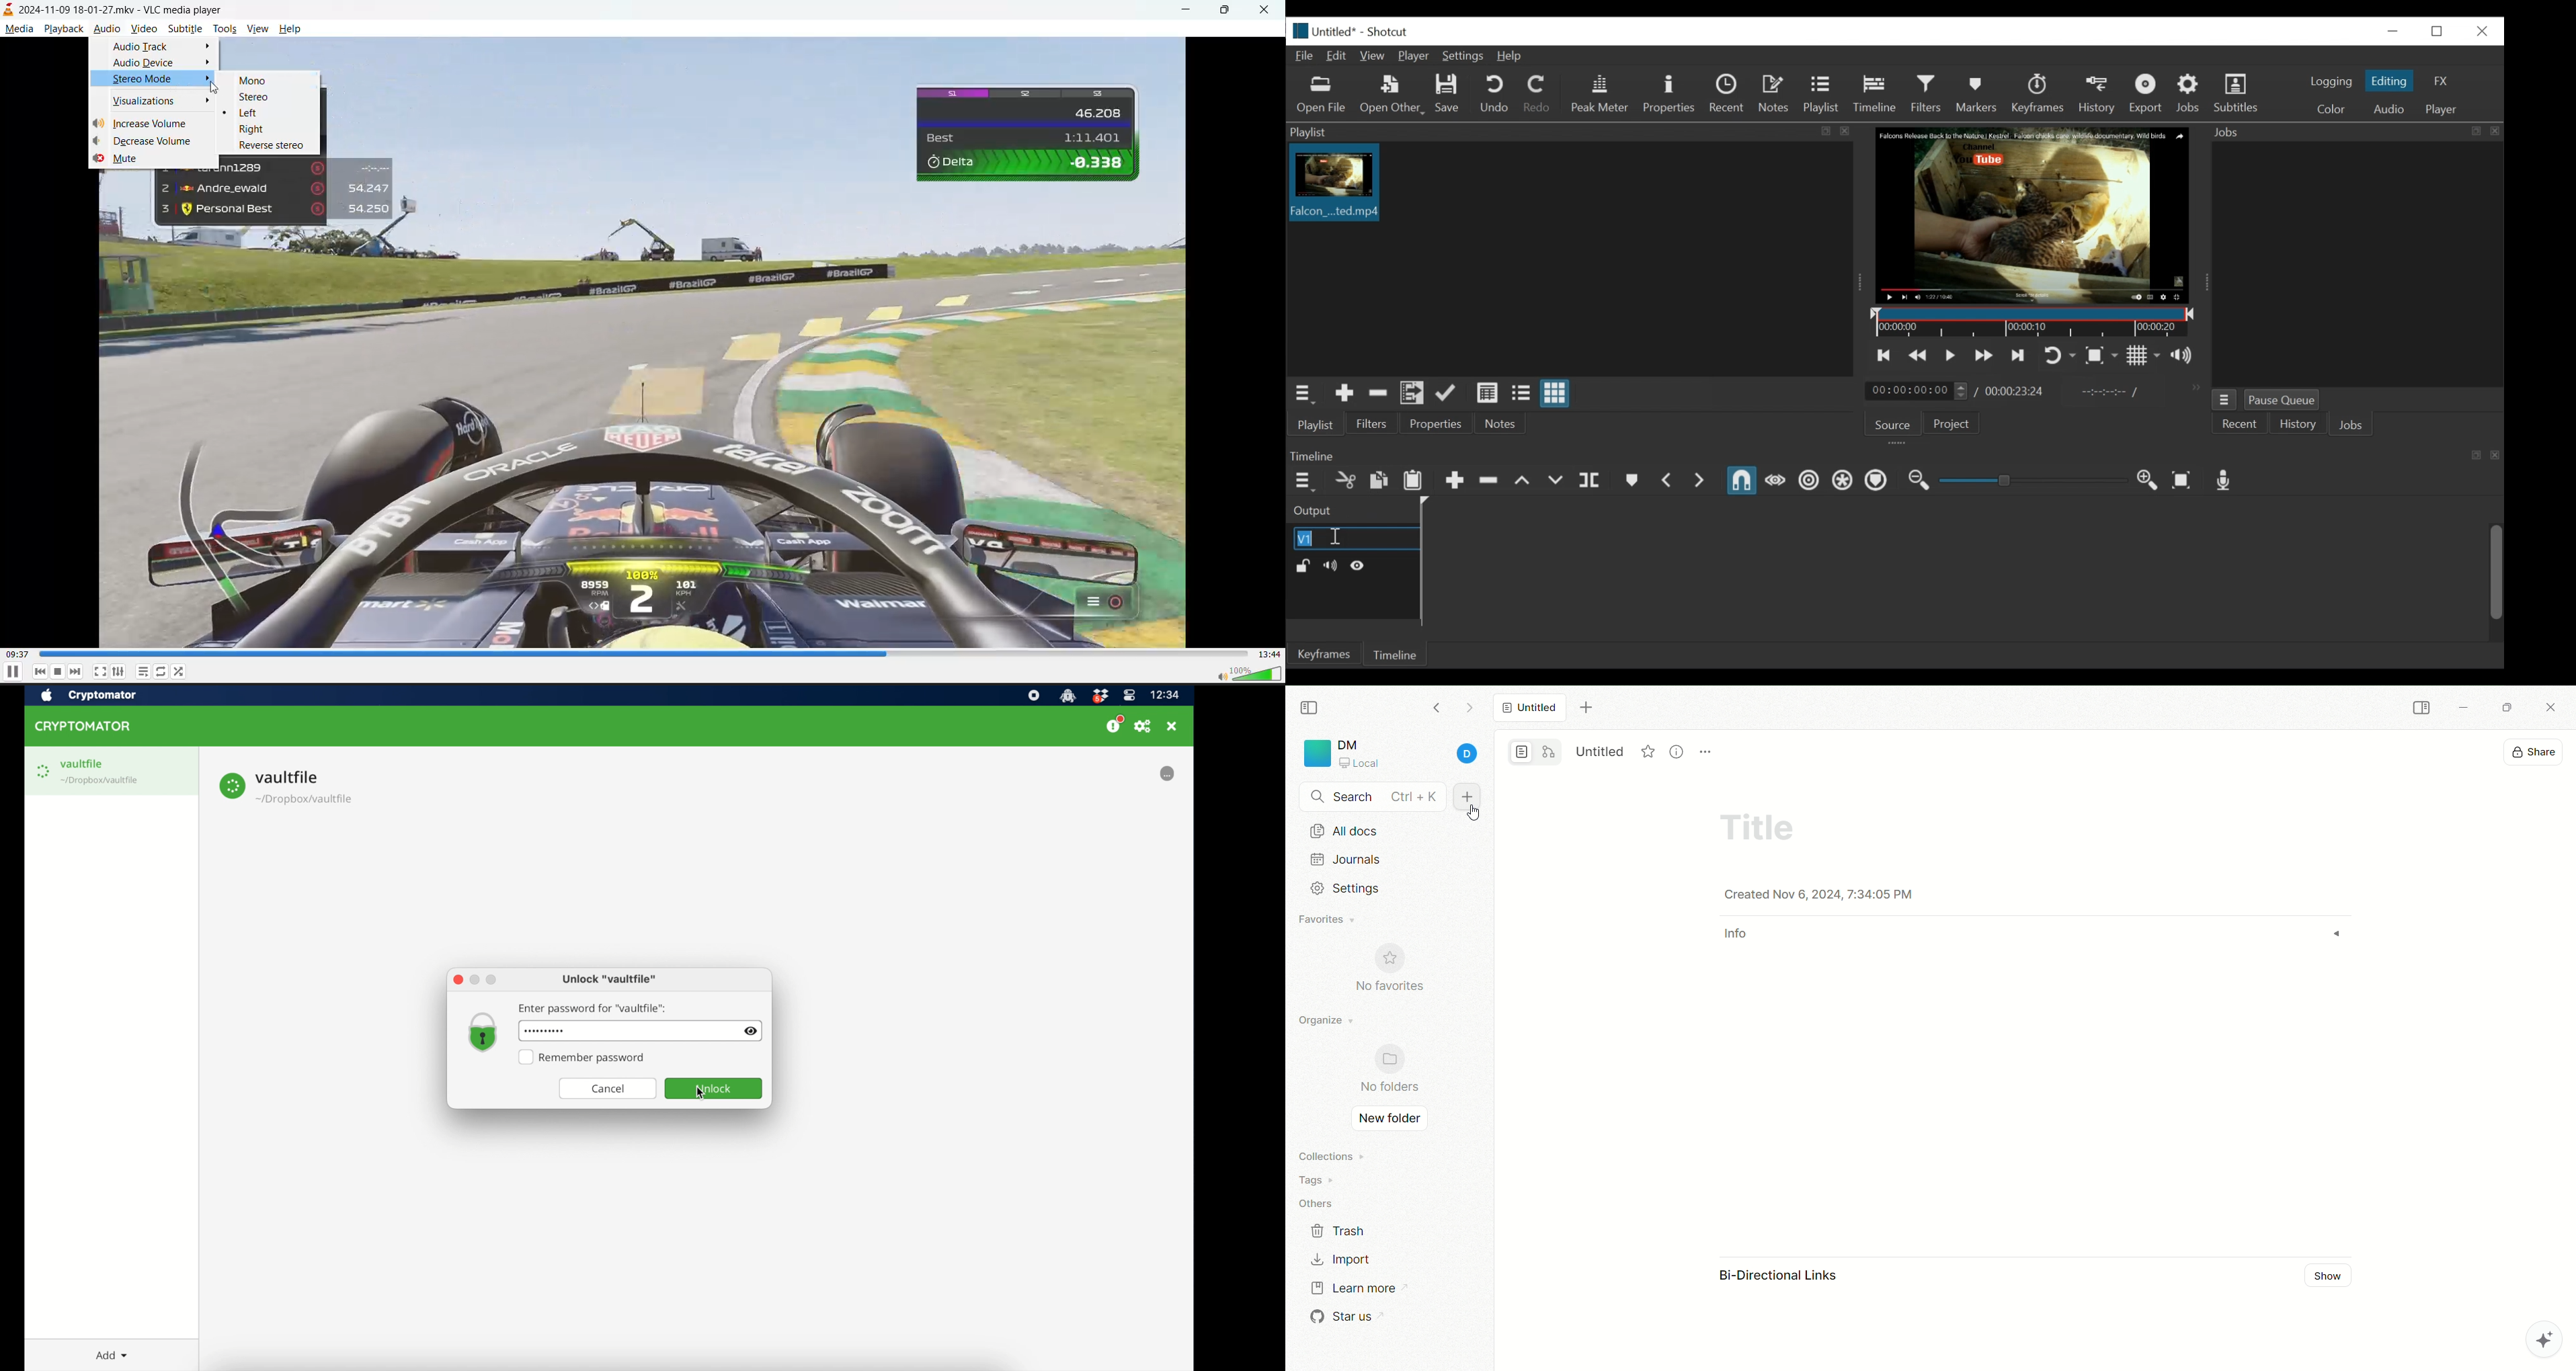 The width and height of the screenshot is (2576, 1372). I want to click on total track time, so click(1271, 654).